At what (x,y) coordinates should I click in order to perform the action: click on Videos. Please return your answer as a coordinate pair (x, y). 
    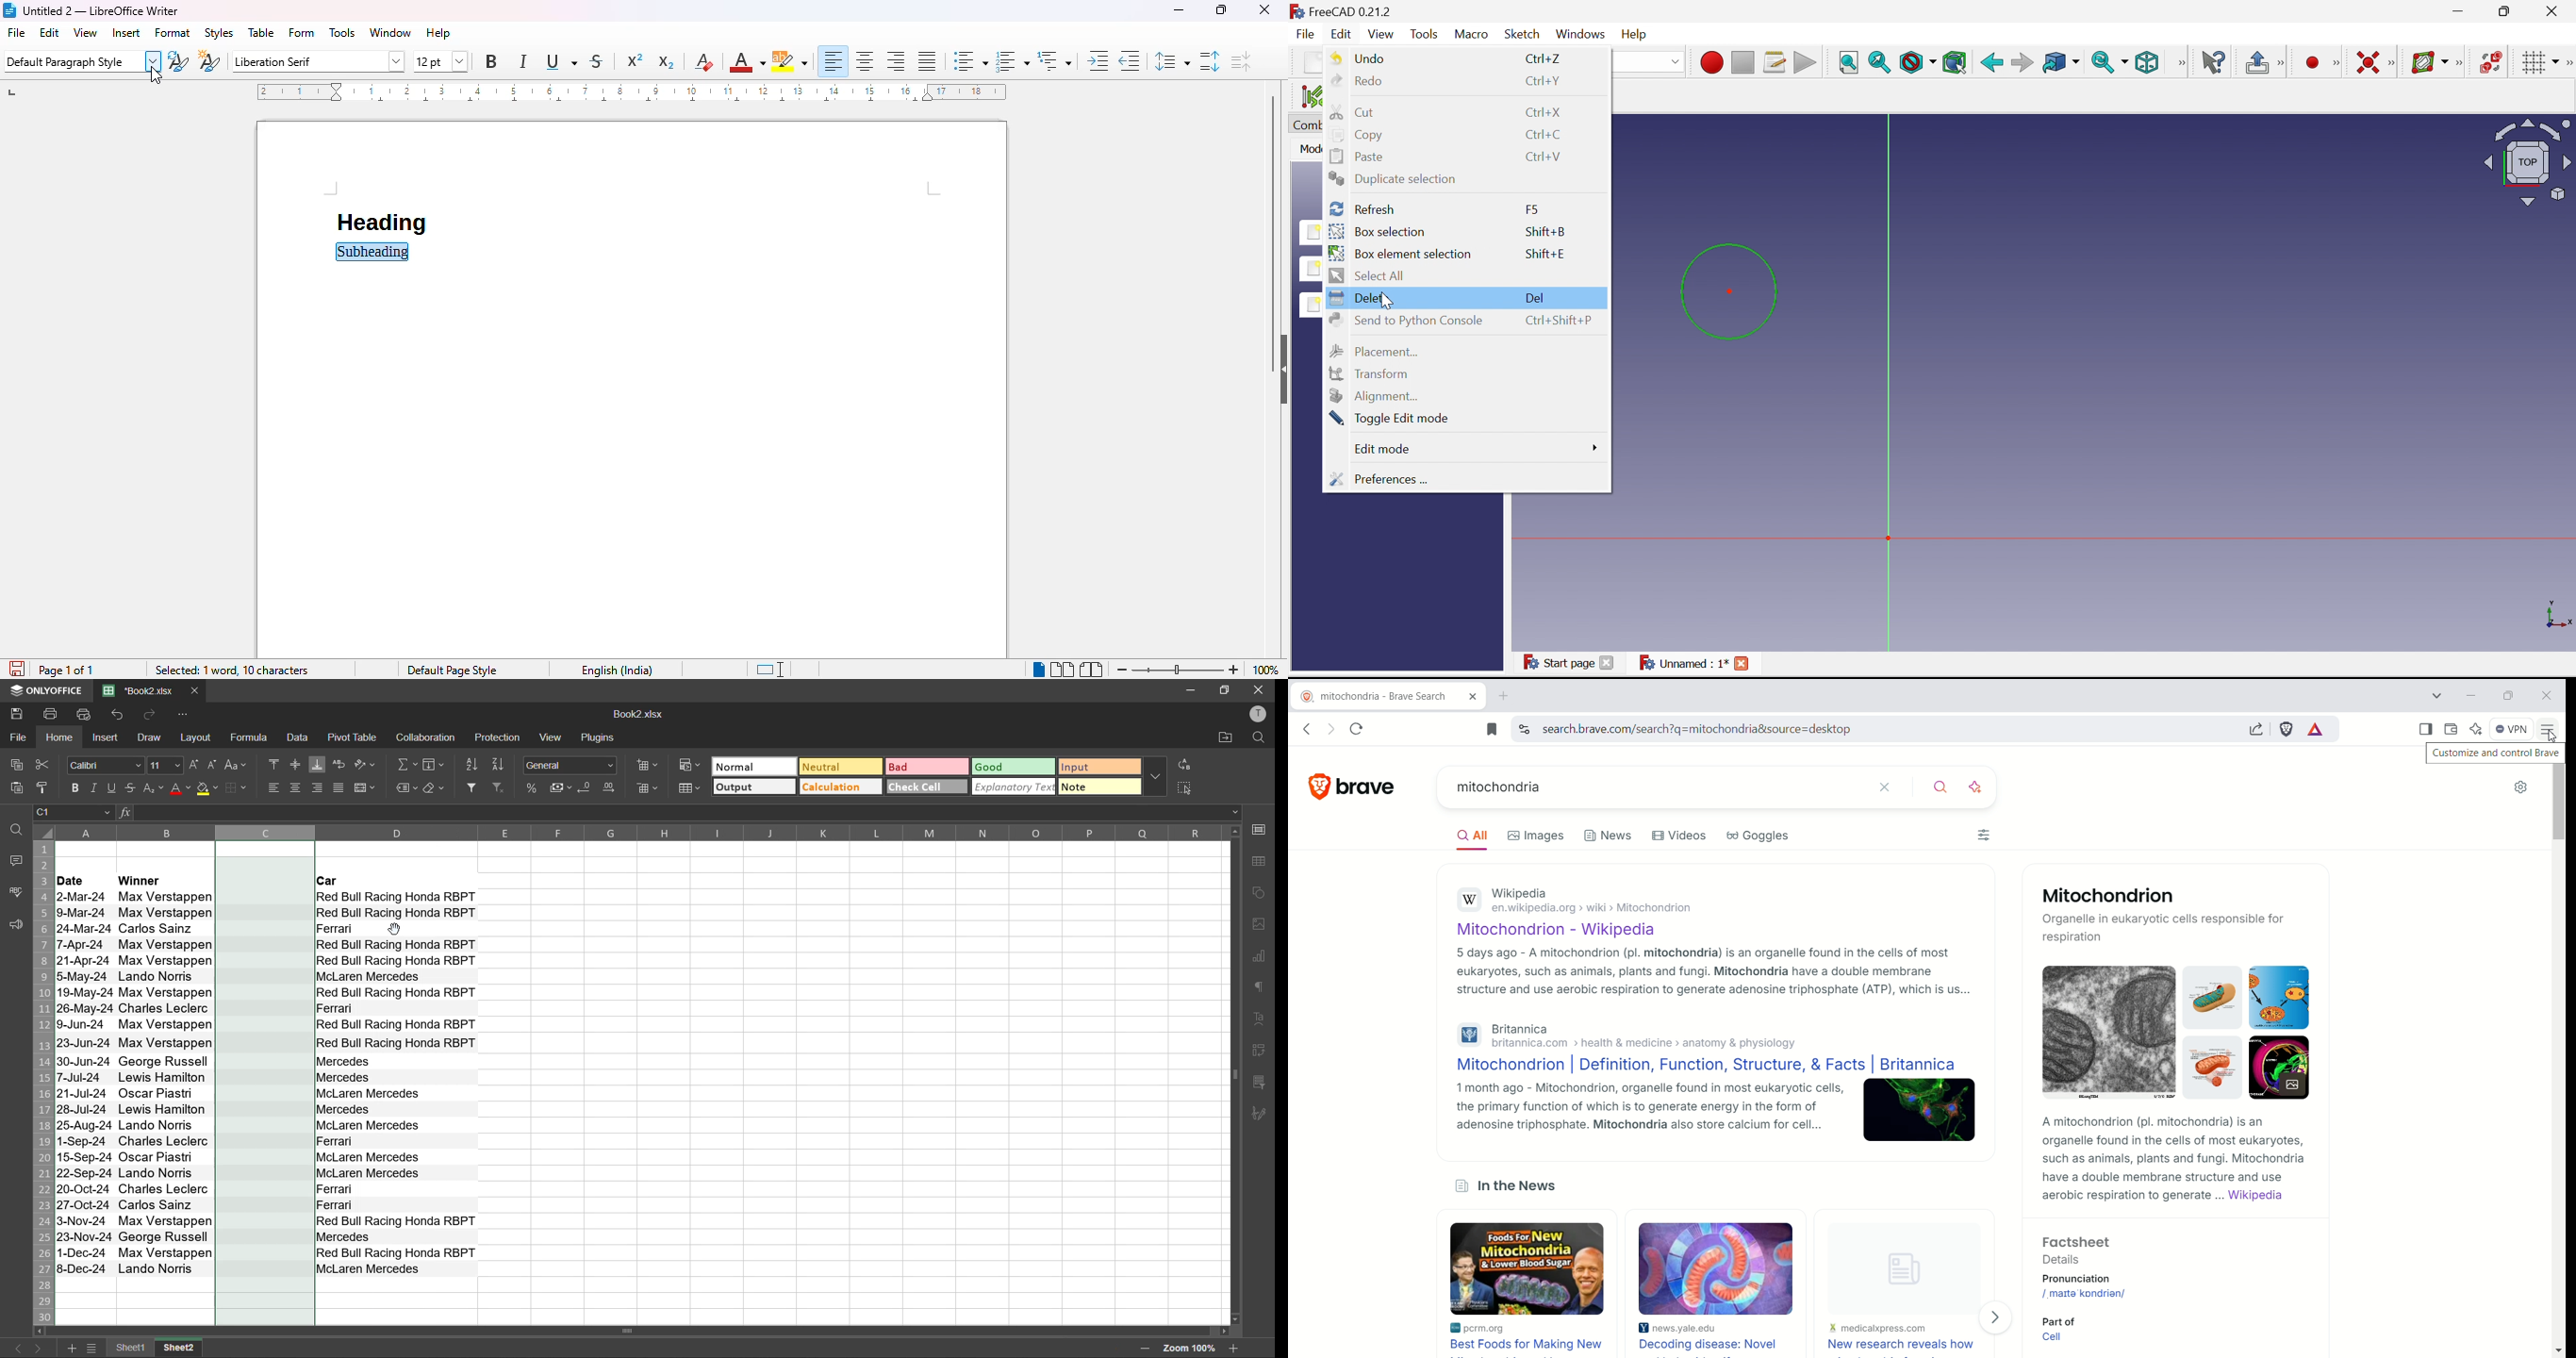
    Looking at the image, I should click on (1685, 836).